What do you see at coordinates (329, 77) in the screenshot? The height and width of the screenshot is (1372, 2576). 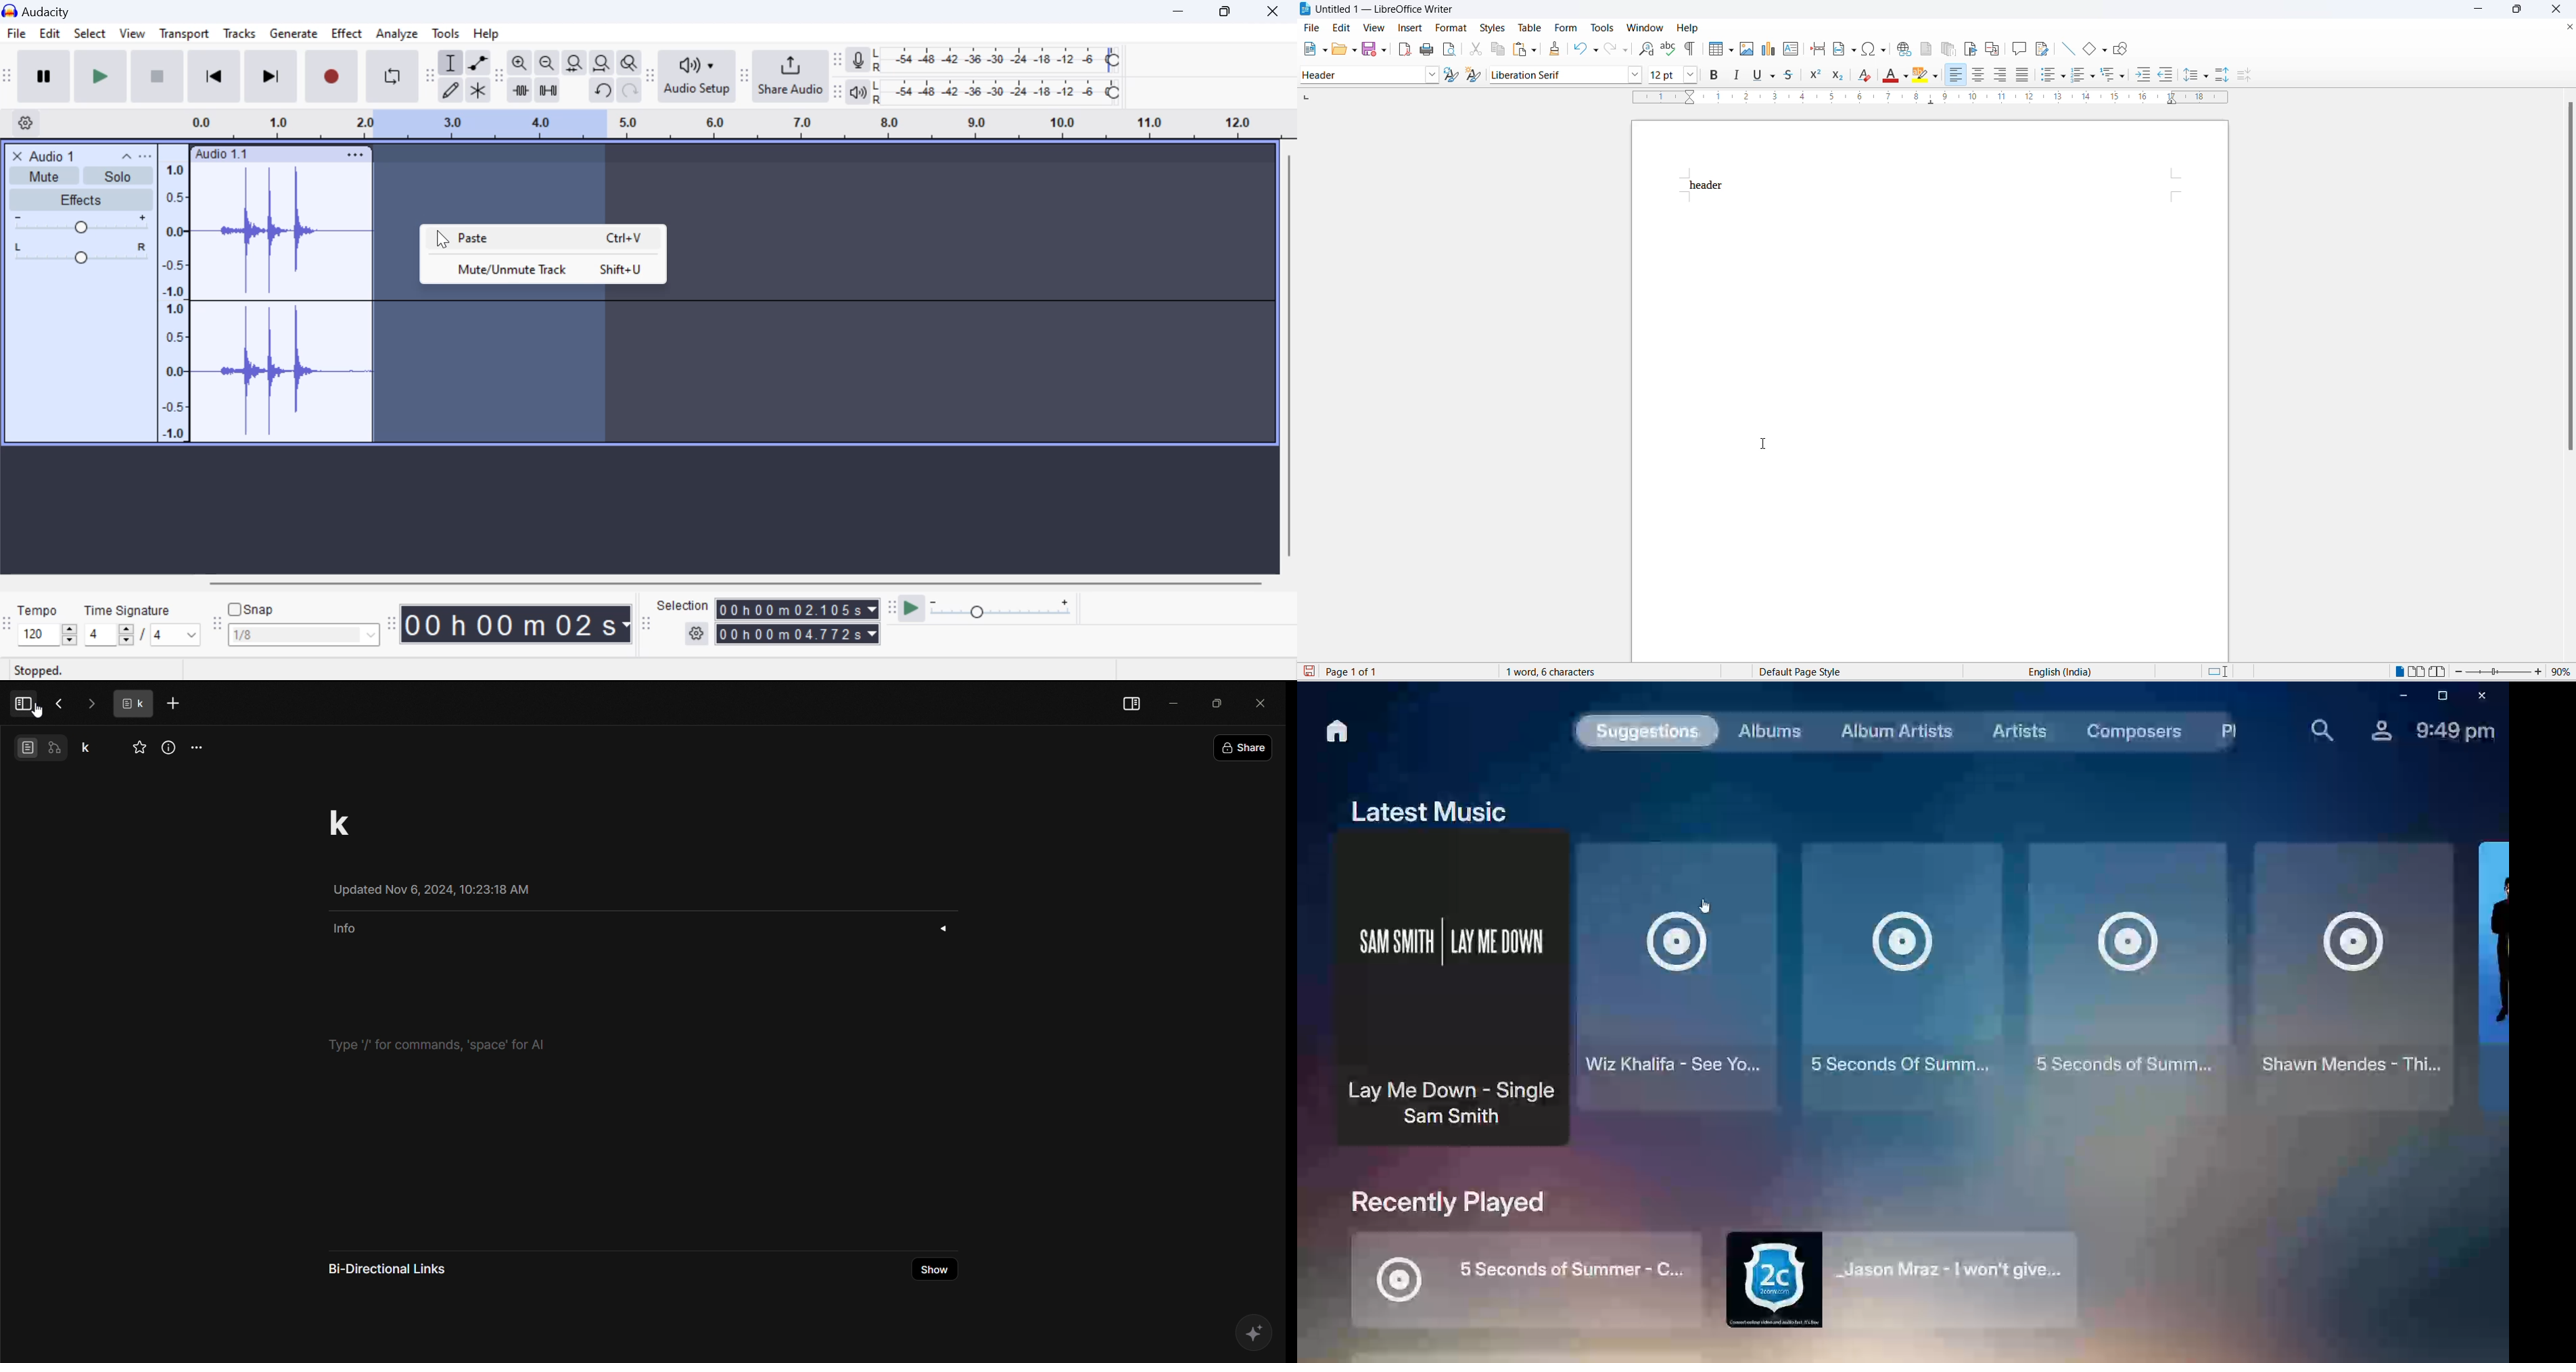 I see `Record` at bounding box center [329, 77].